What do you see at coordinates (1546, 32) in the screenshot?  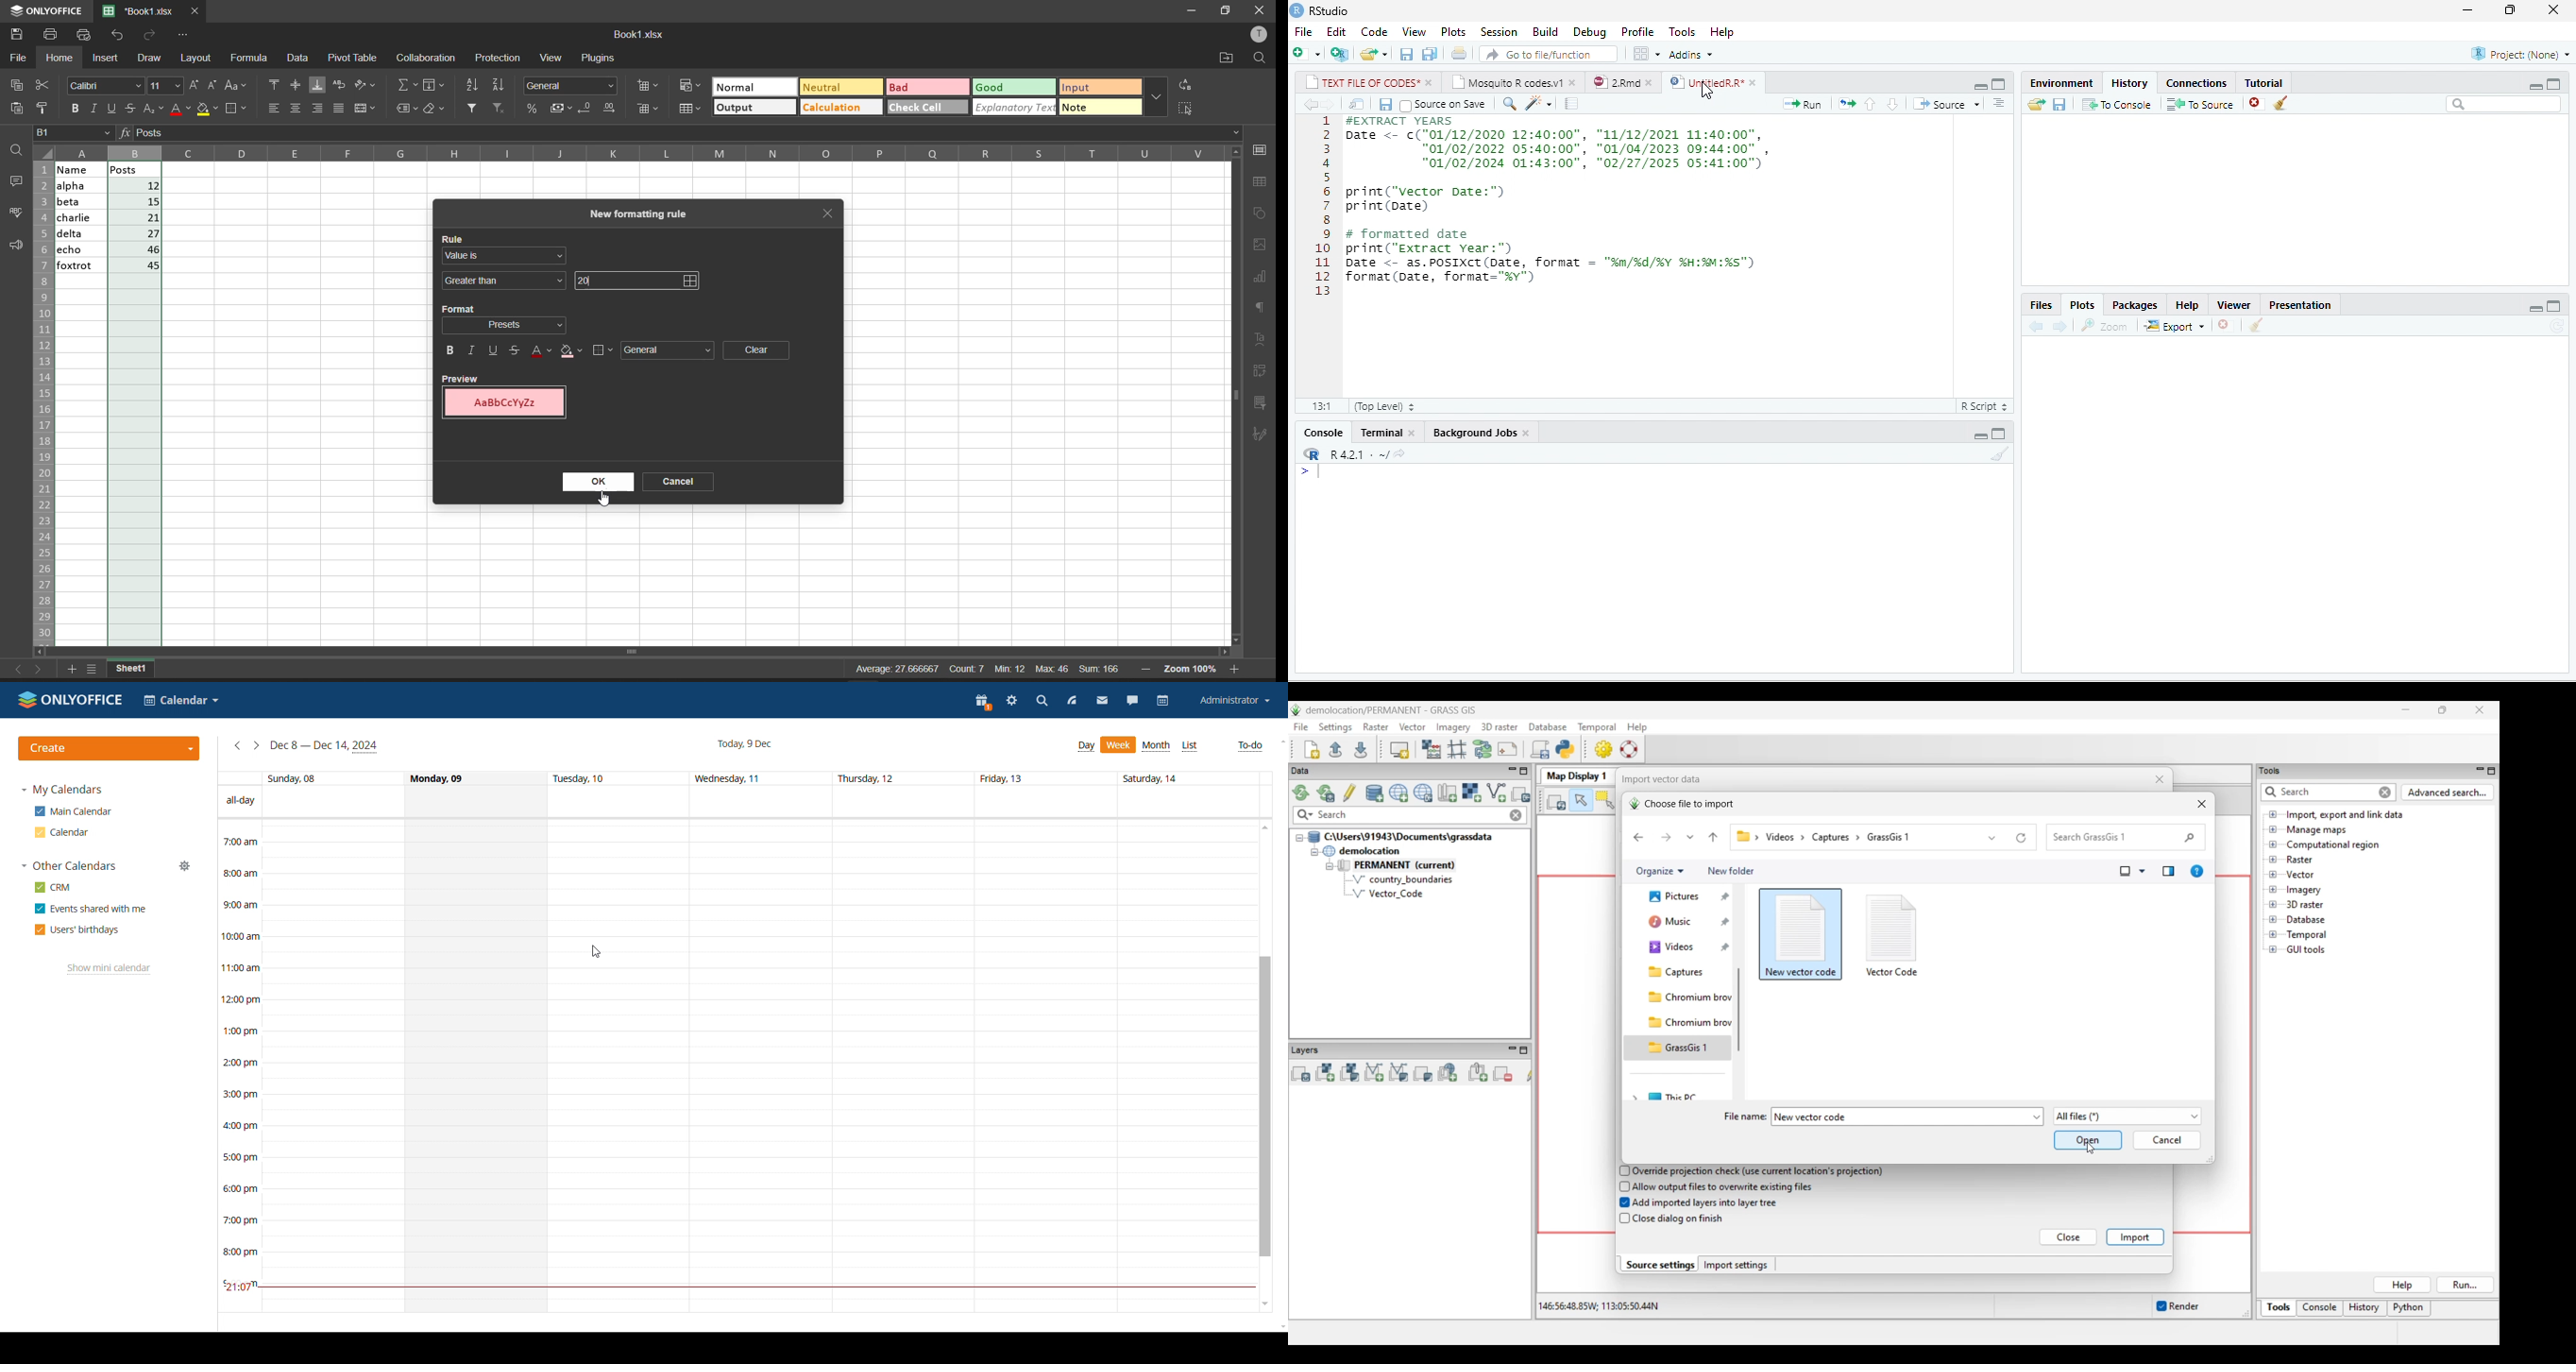 I see `Build` at bounding box center [1546, 32].